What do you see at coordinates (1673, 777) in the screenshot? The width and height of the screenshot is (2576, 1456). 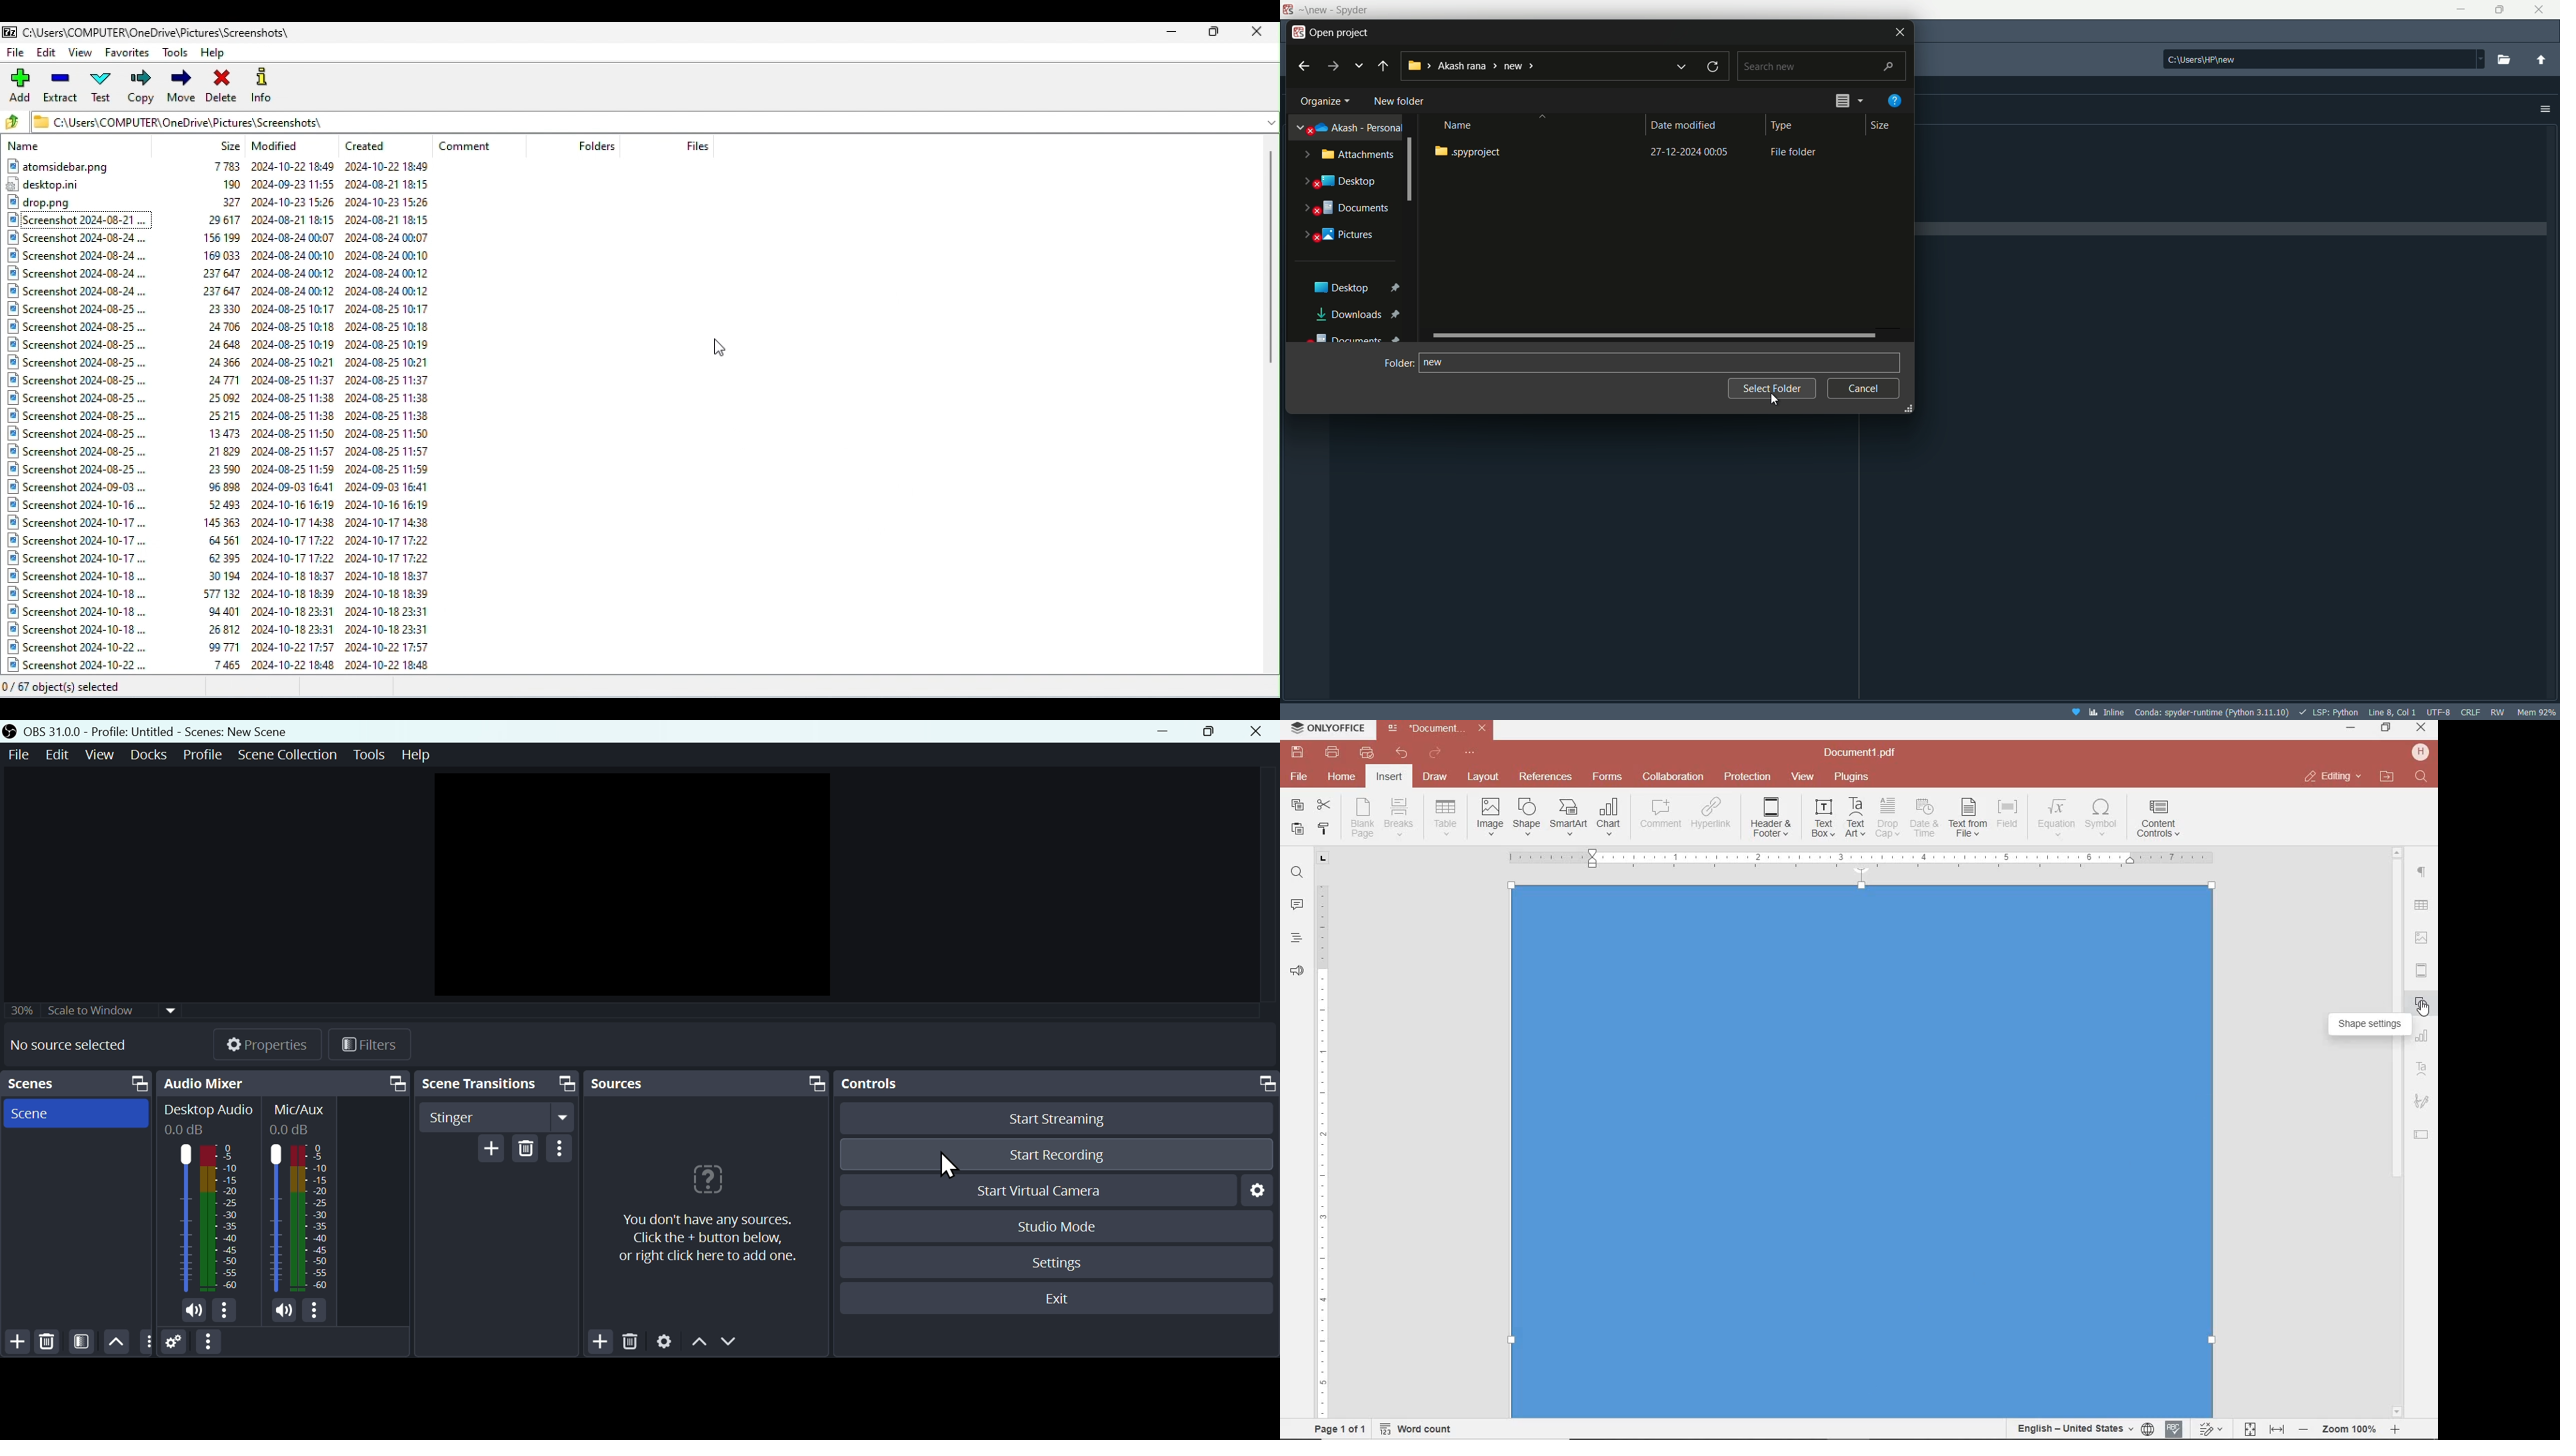 I see `collaboration` at bounding box center [1673, 777].